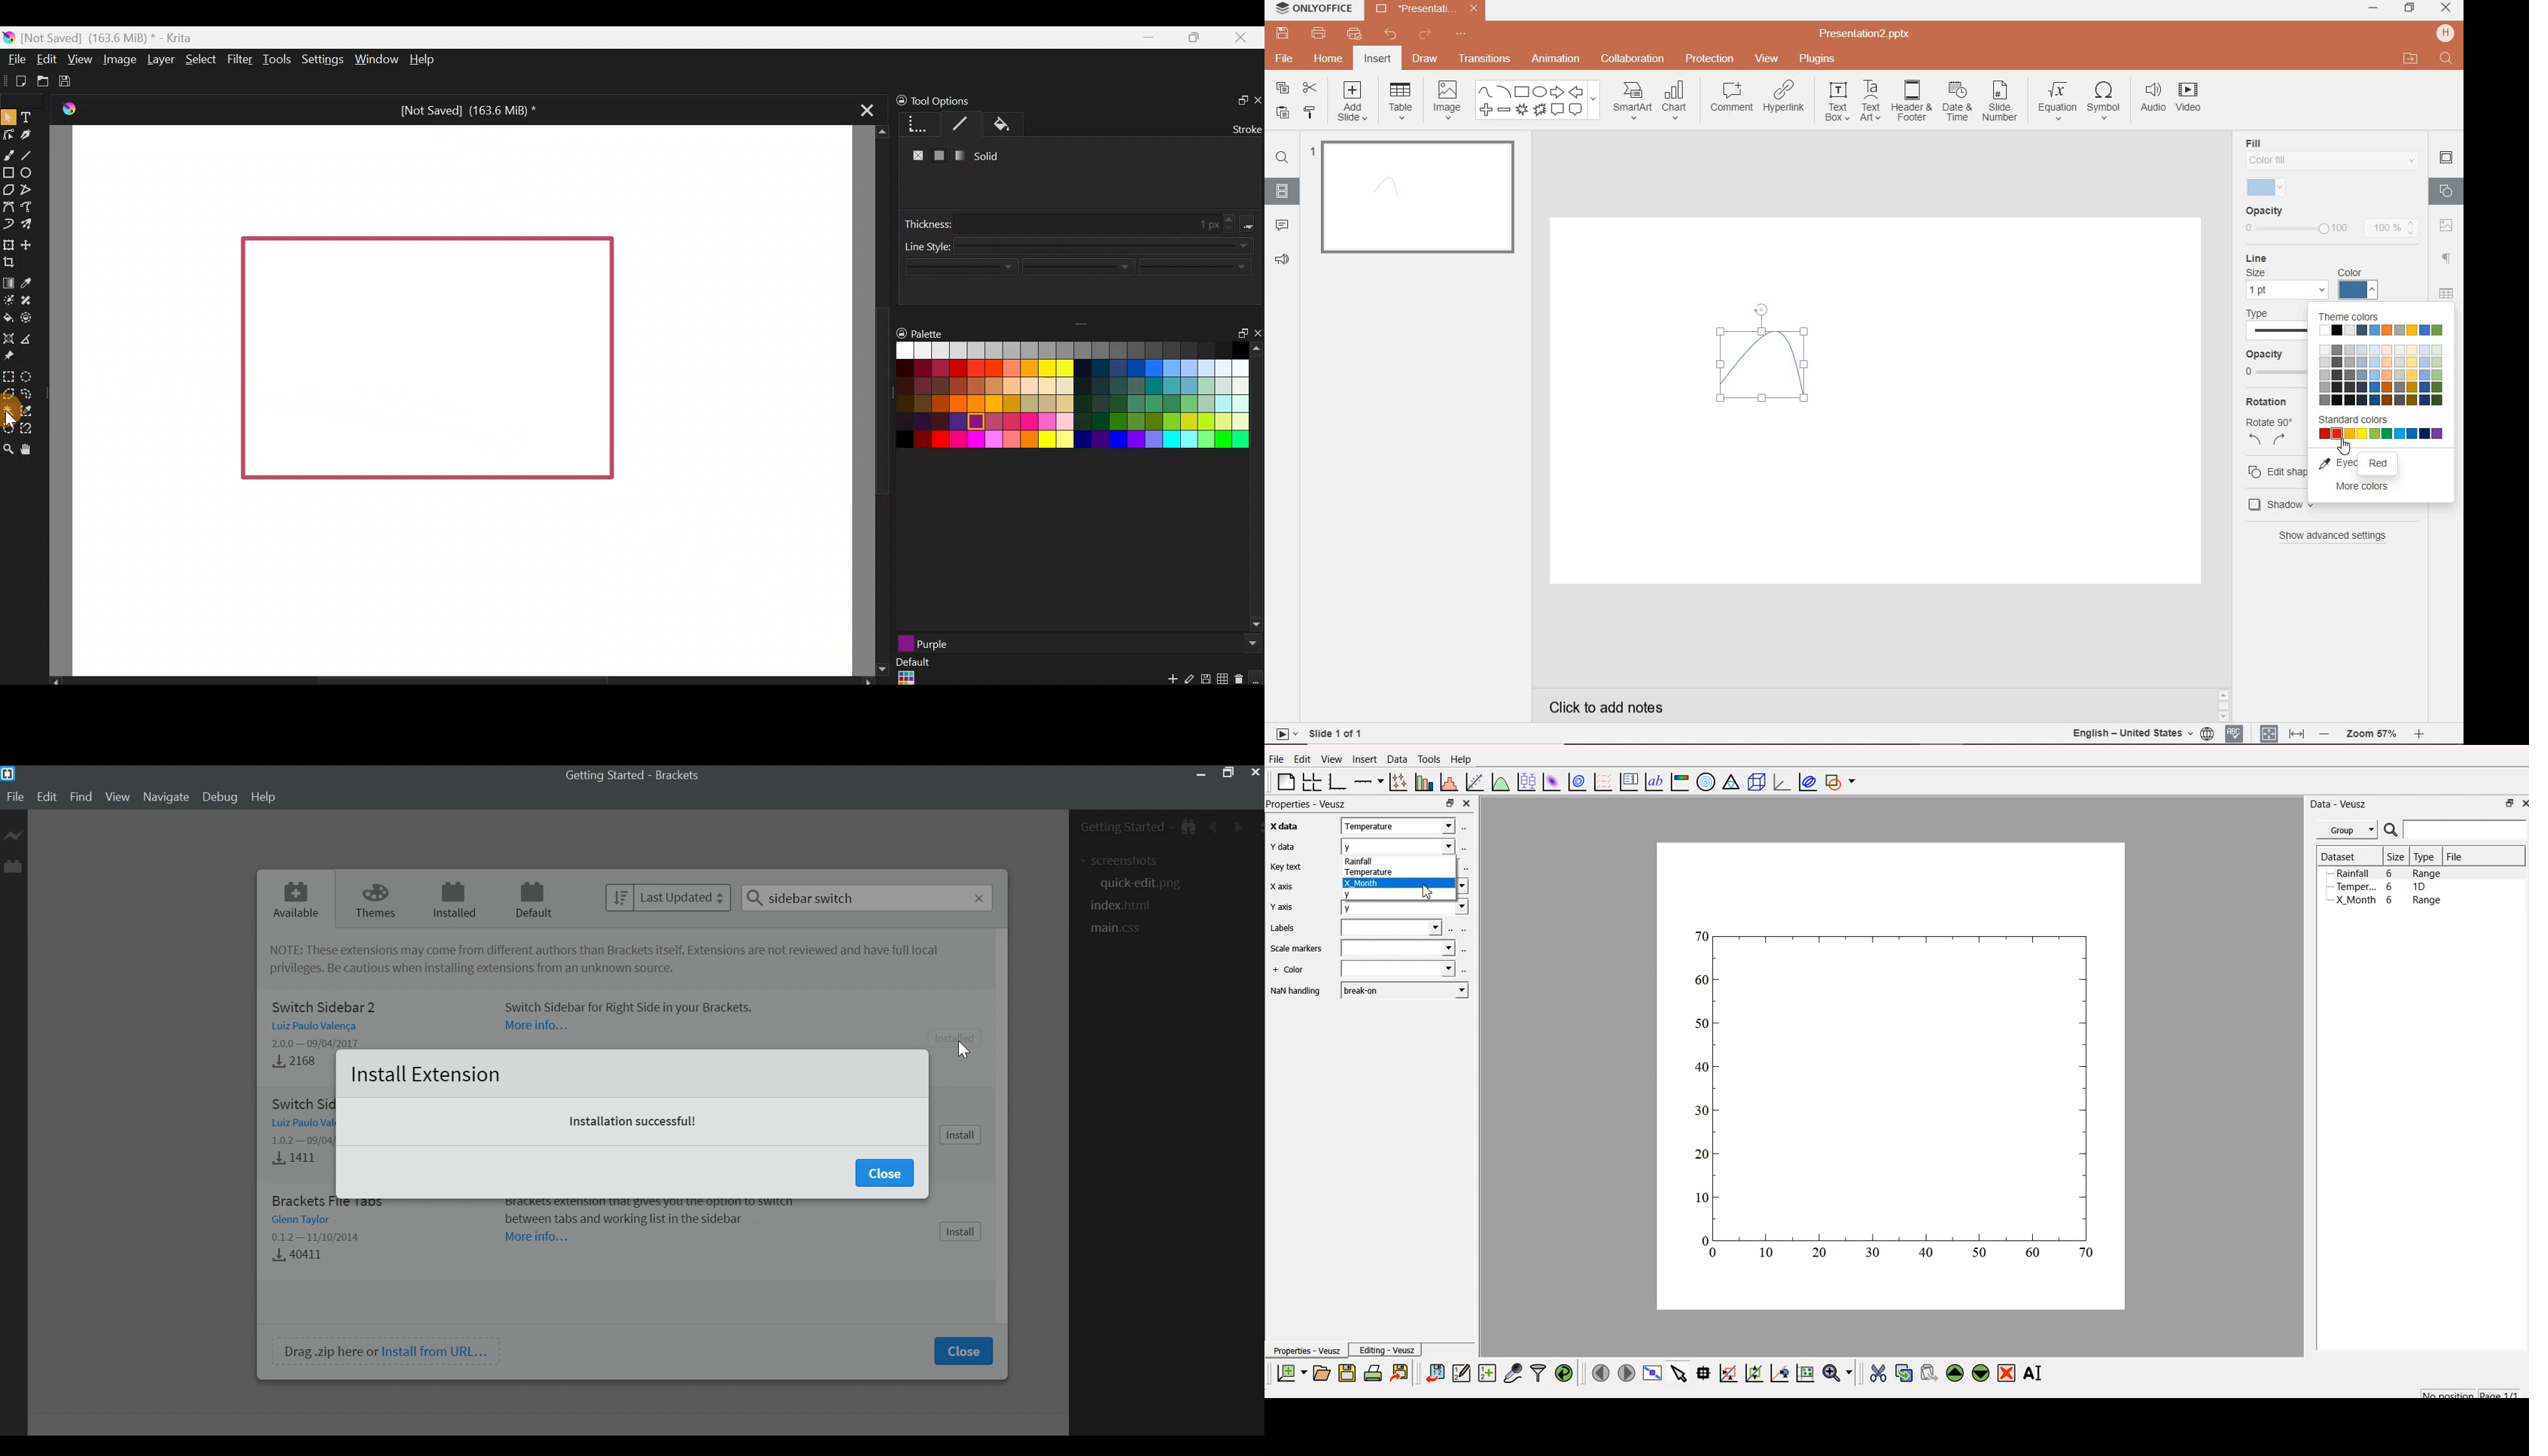 This screenshot has width=2548, height=1456. What do you see at coordinates (16, 80) in the screenshot?
I see `Create new document` at bounding box center [16, 80].